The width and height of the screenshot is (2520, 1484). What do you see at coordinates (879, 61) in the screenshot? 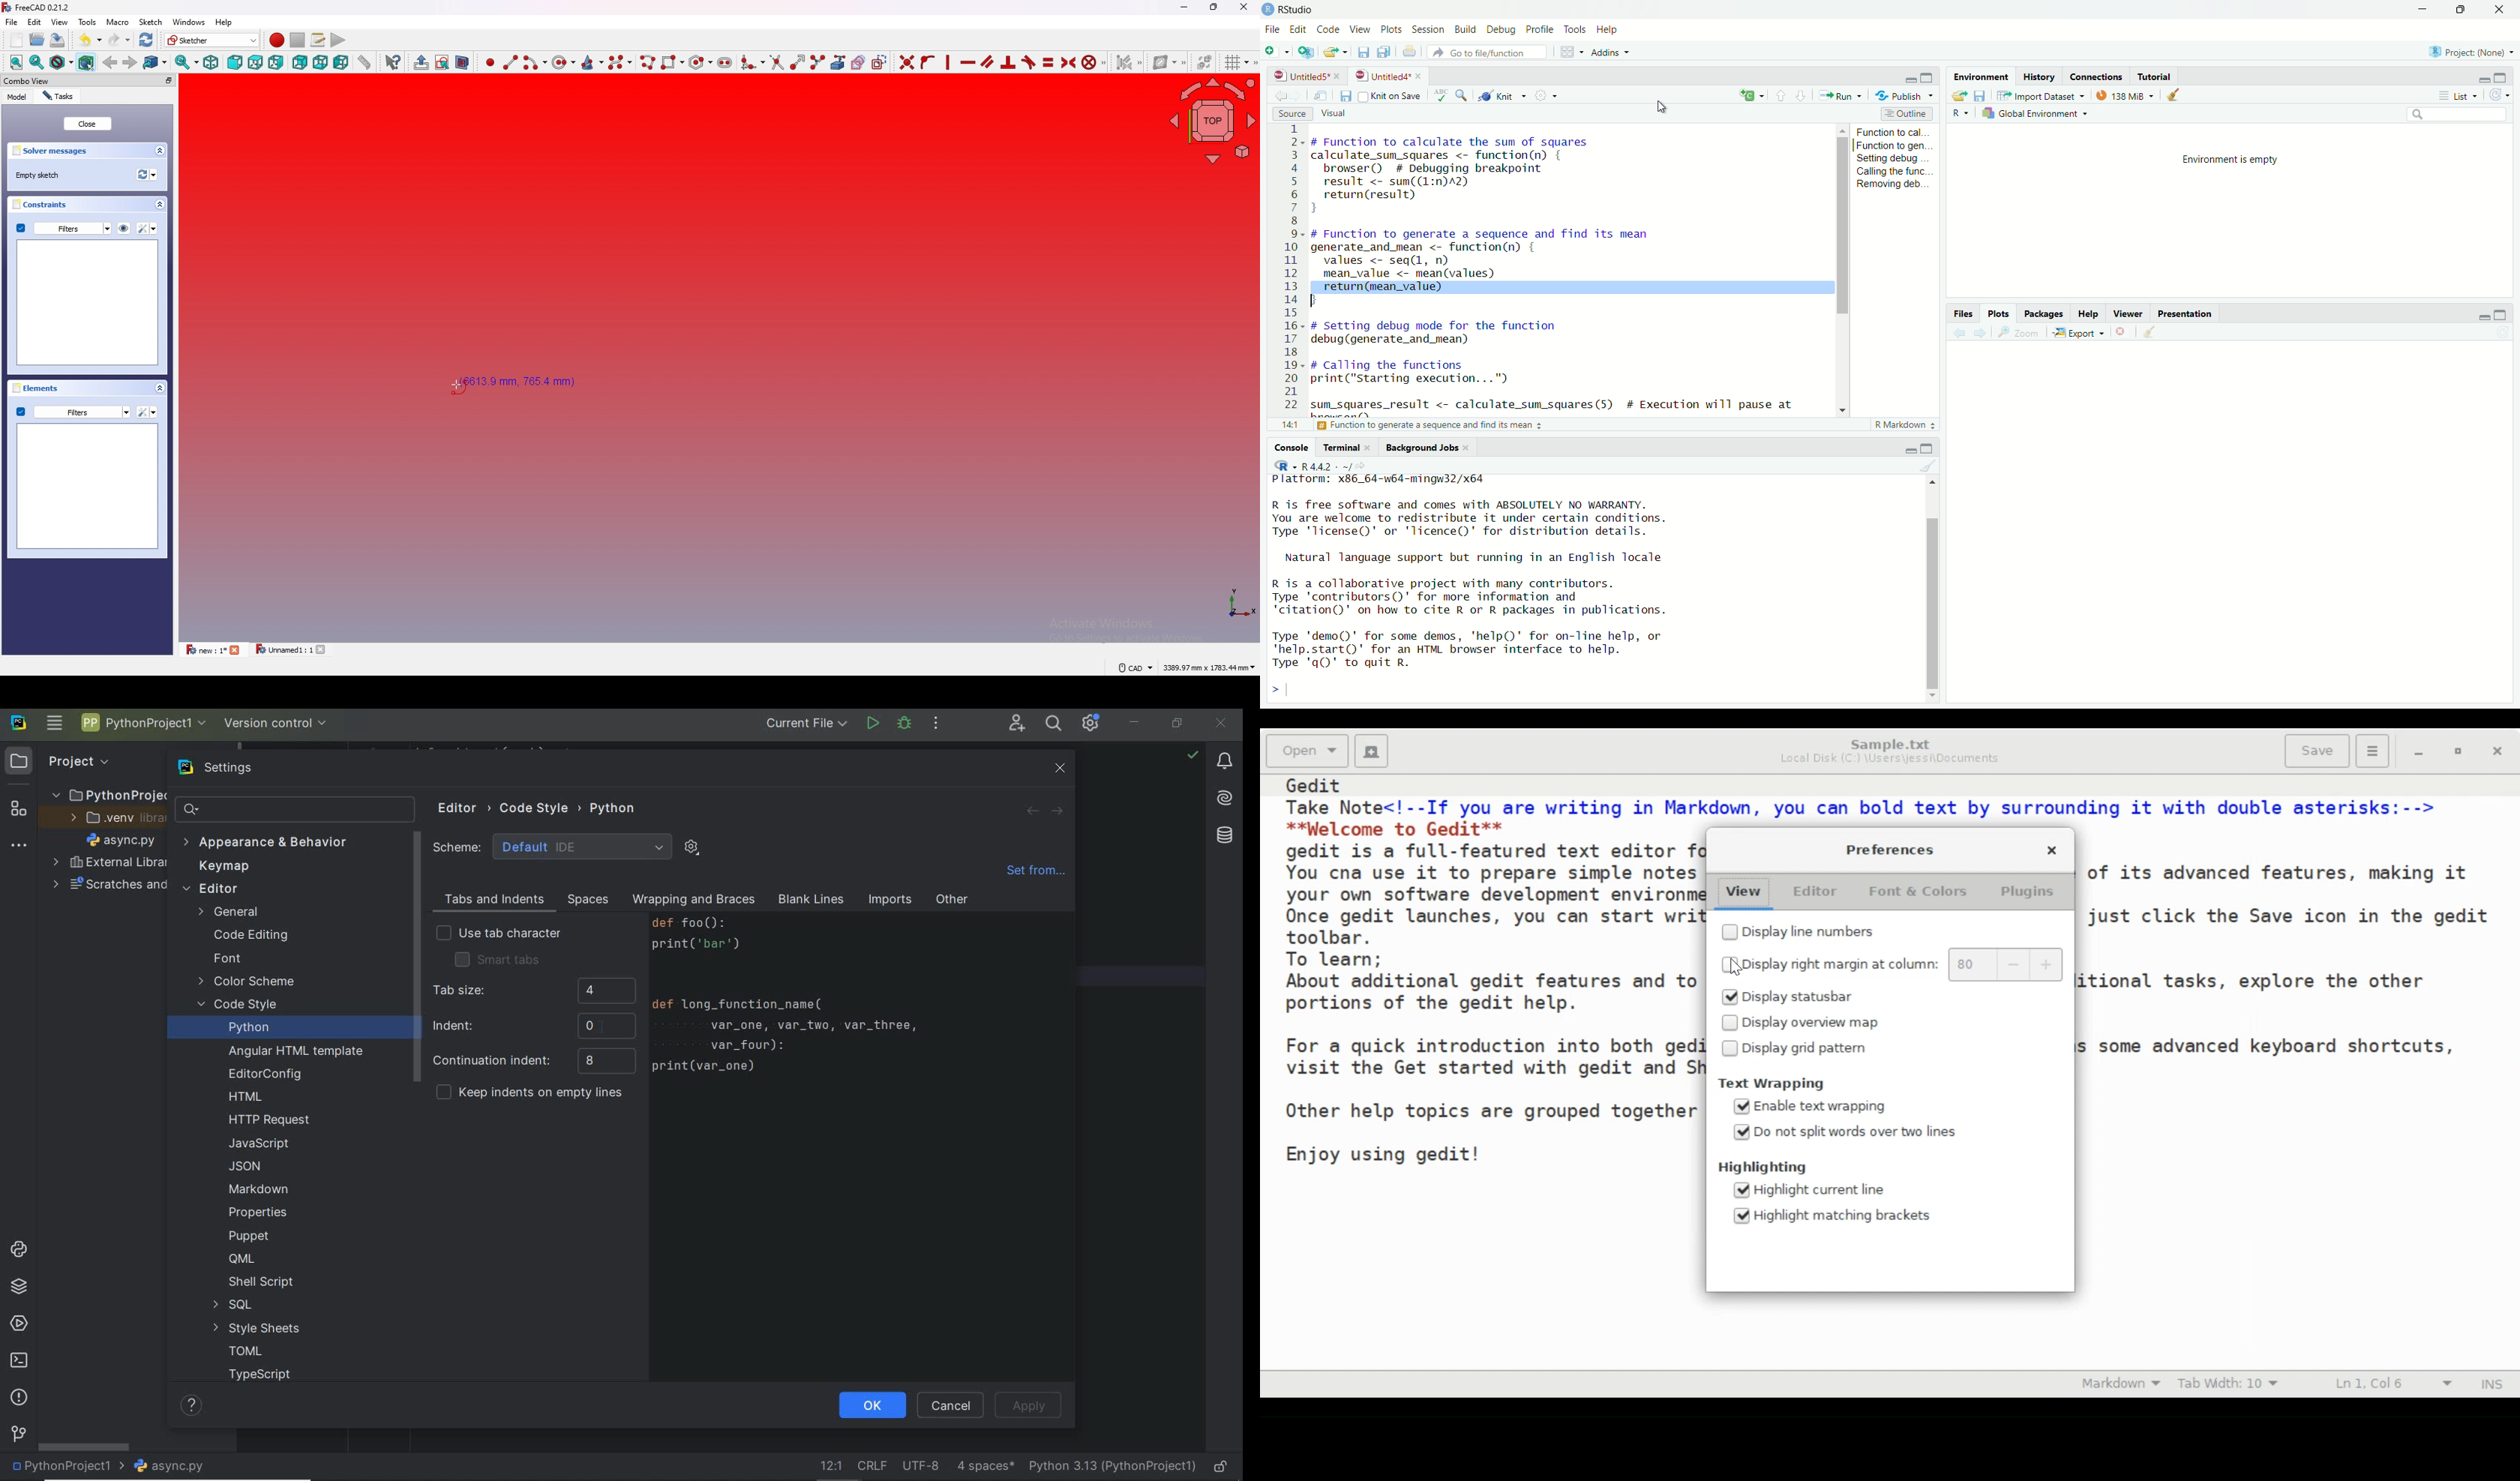
I see `toggle construction geometry` at bounding box center [879, 61].